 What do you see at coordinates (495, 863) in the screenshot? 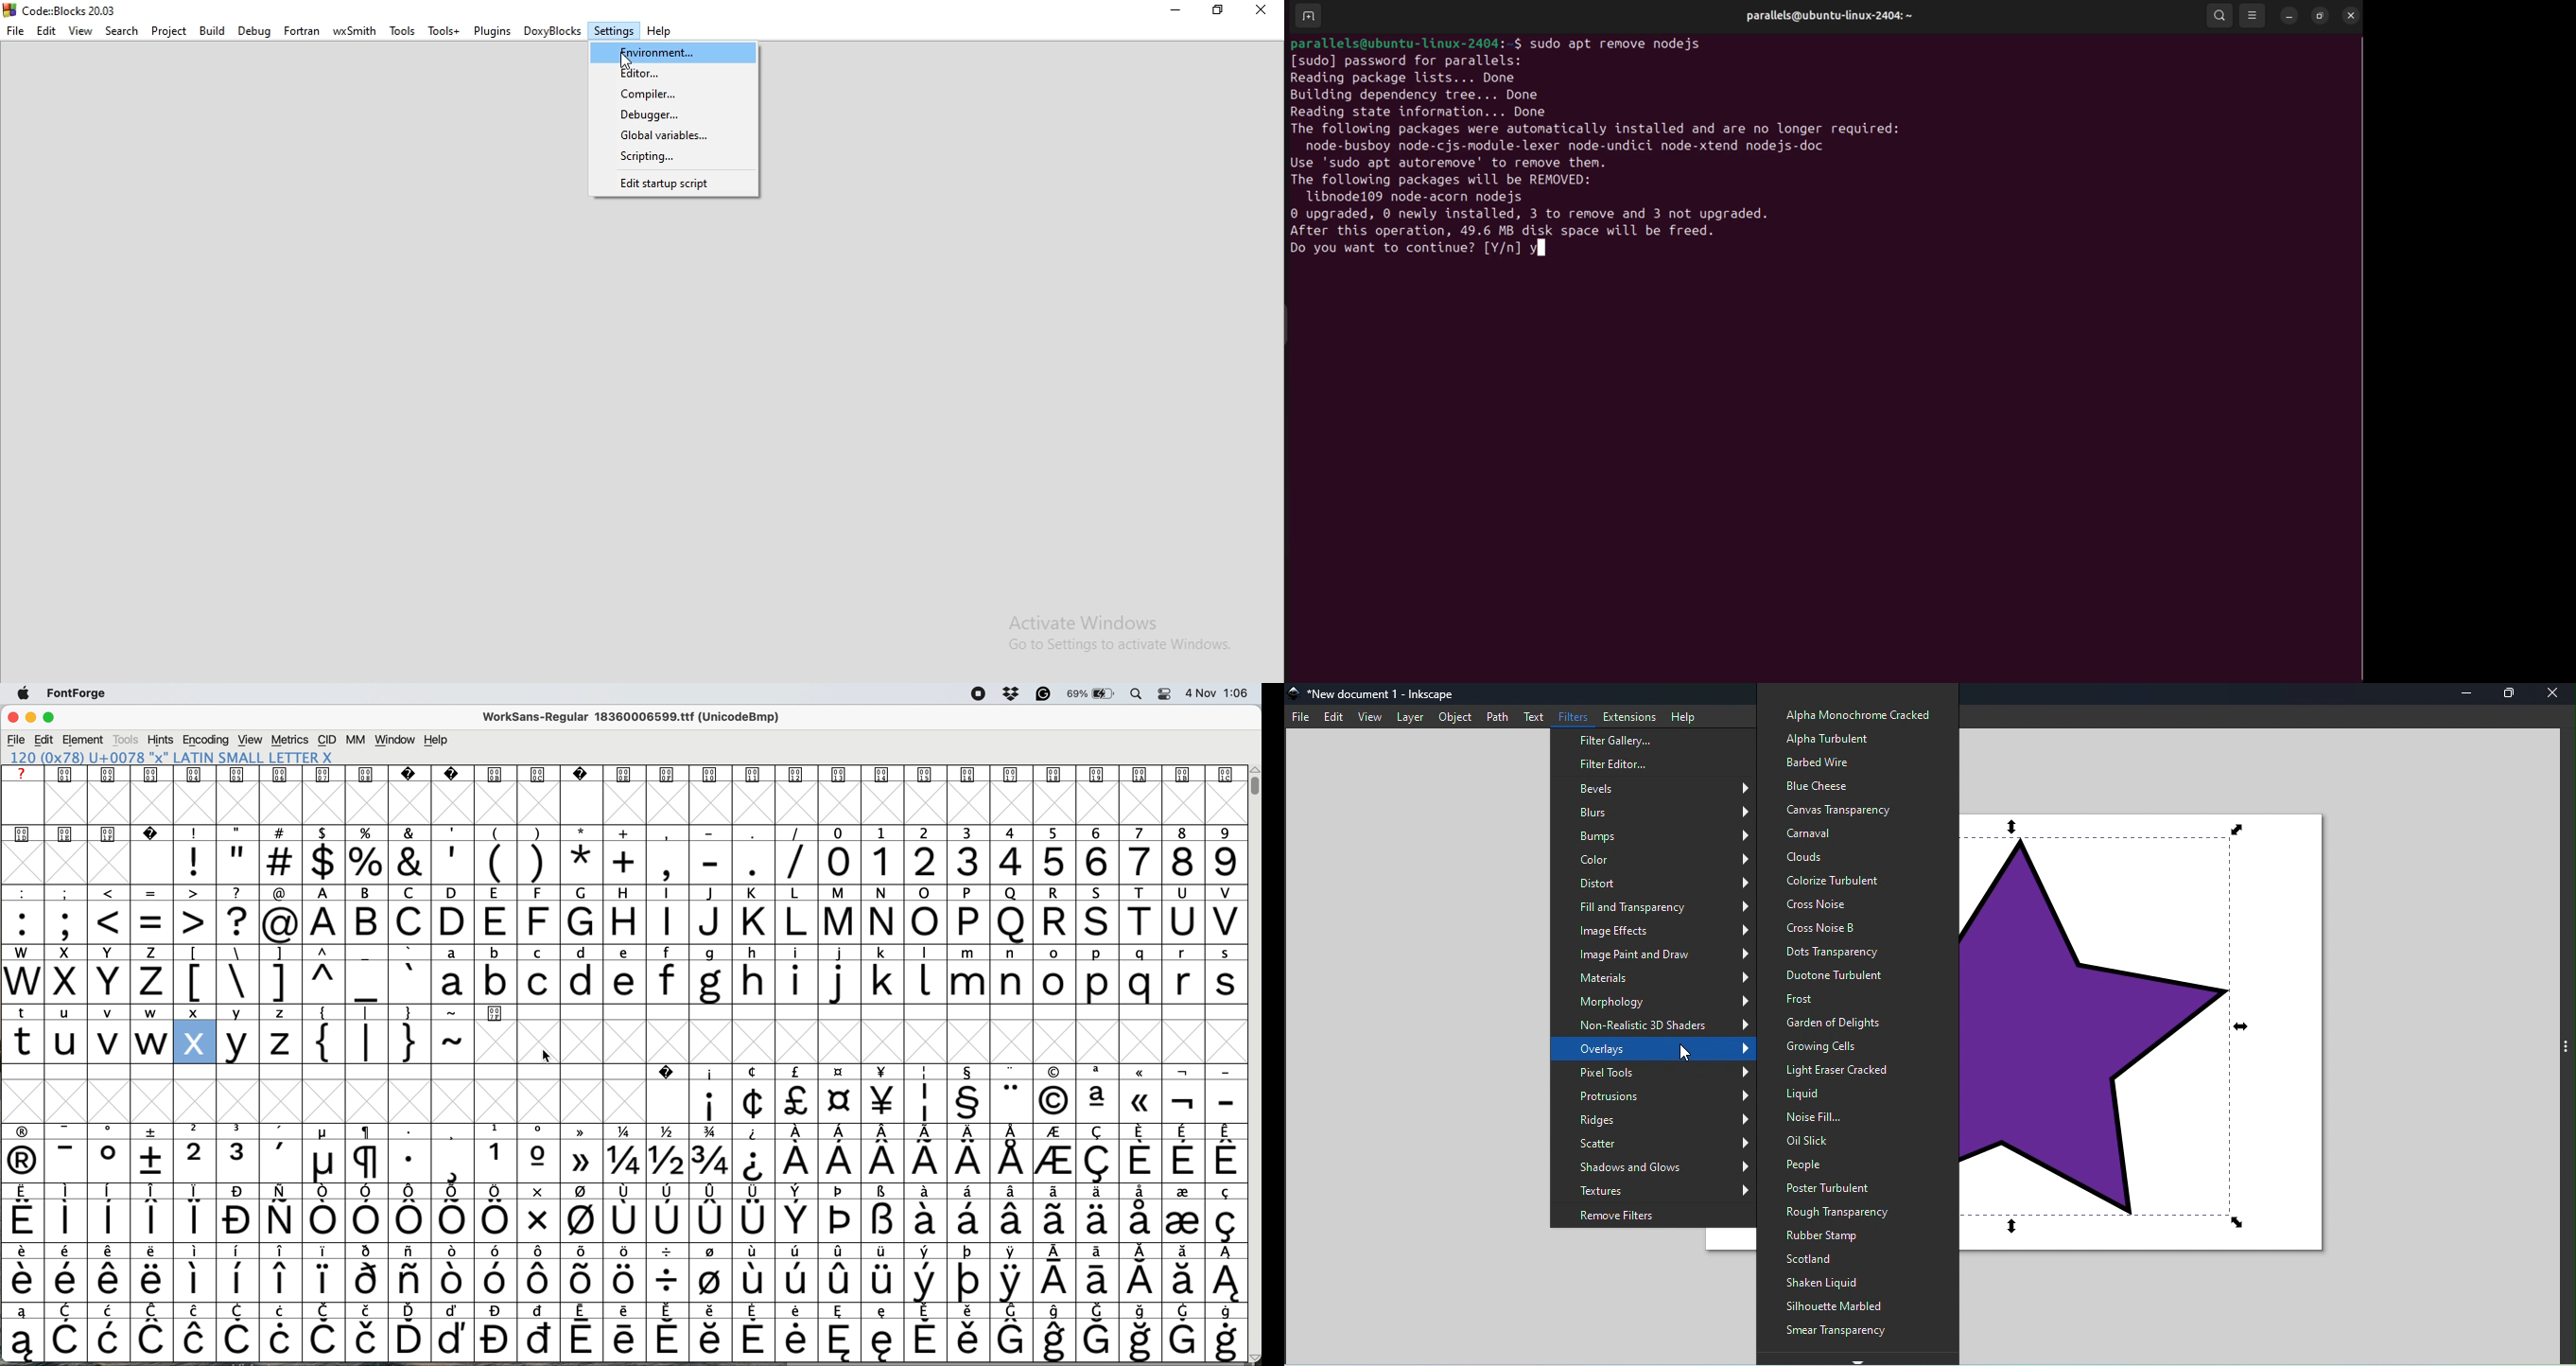
I see `special characters` at bounding box center [495, 863].